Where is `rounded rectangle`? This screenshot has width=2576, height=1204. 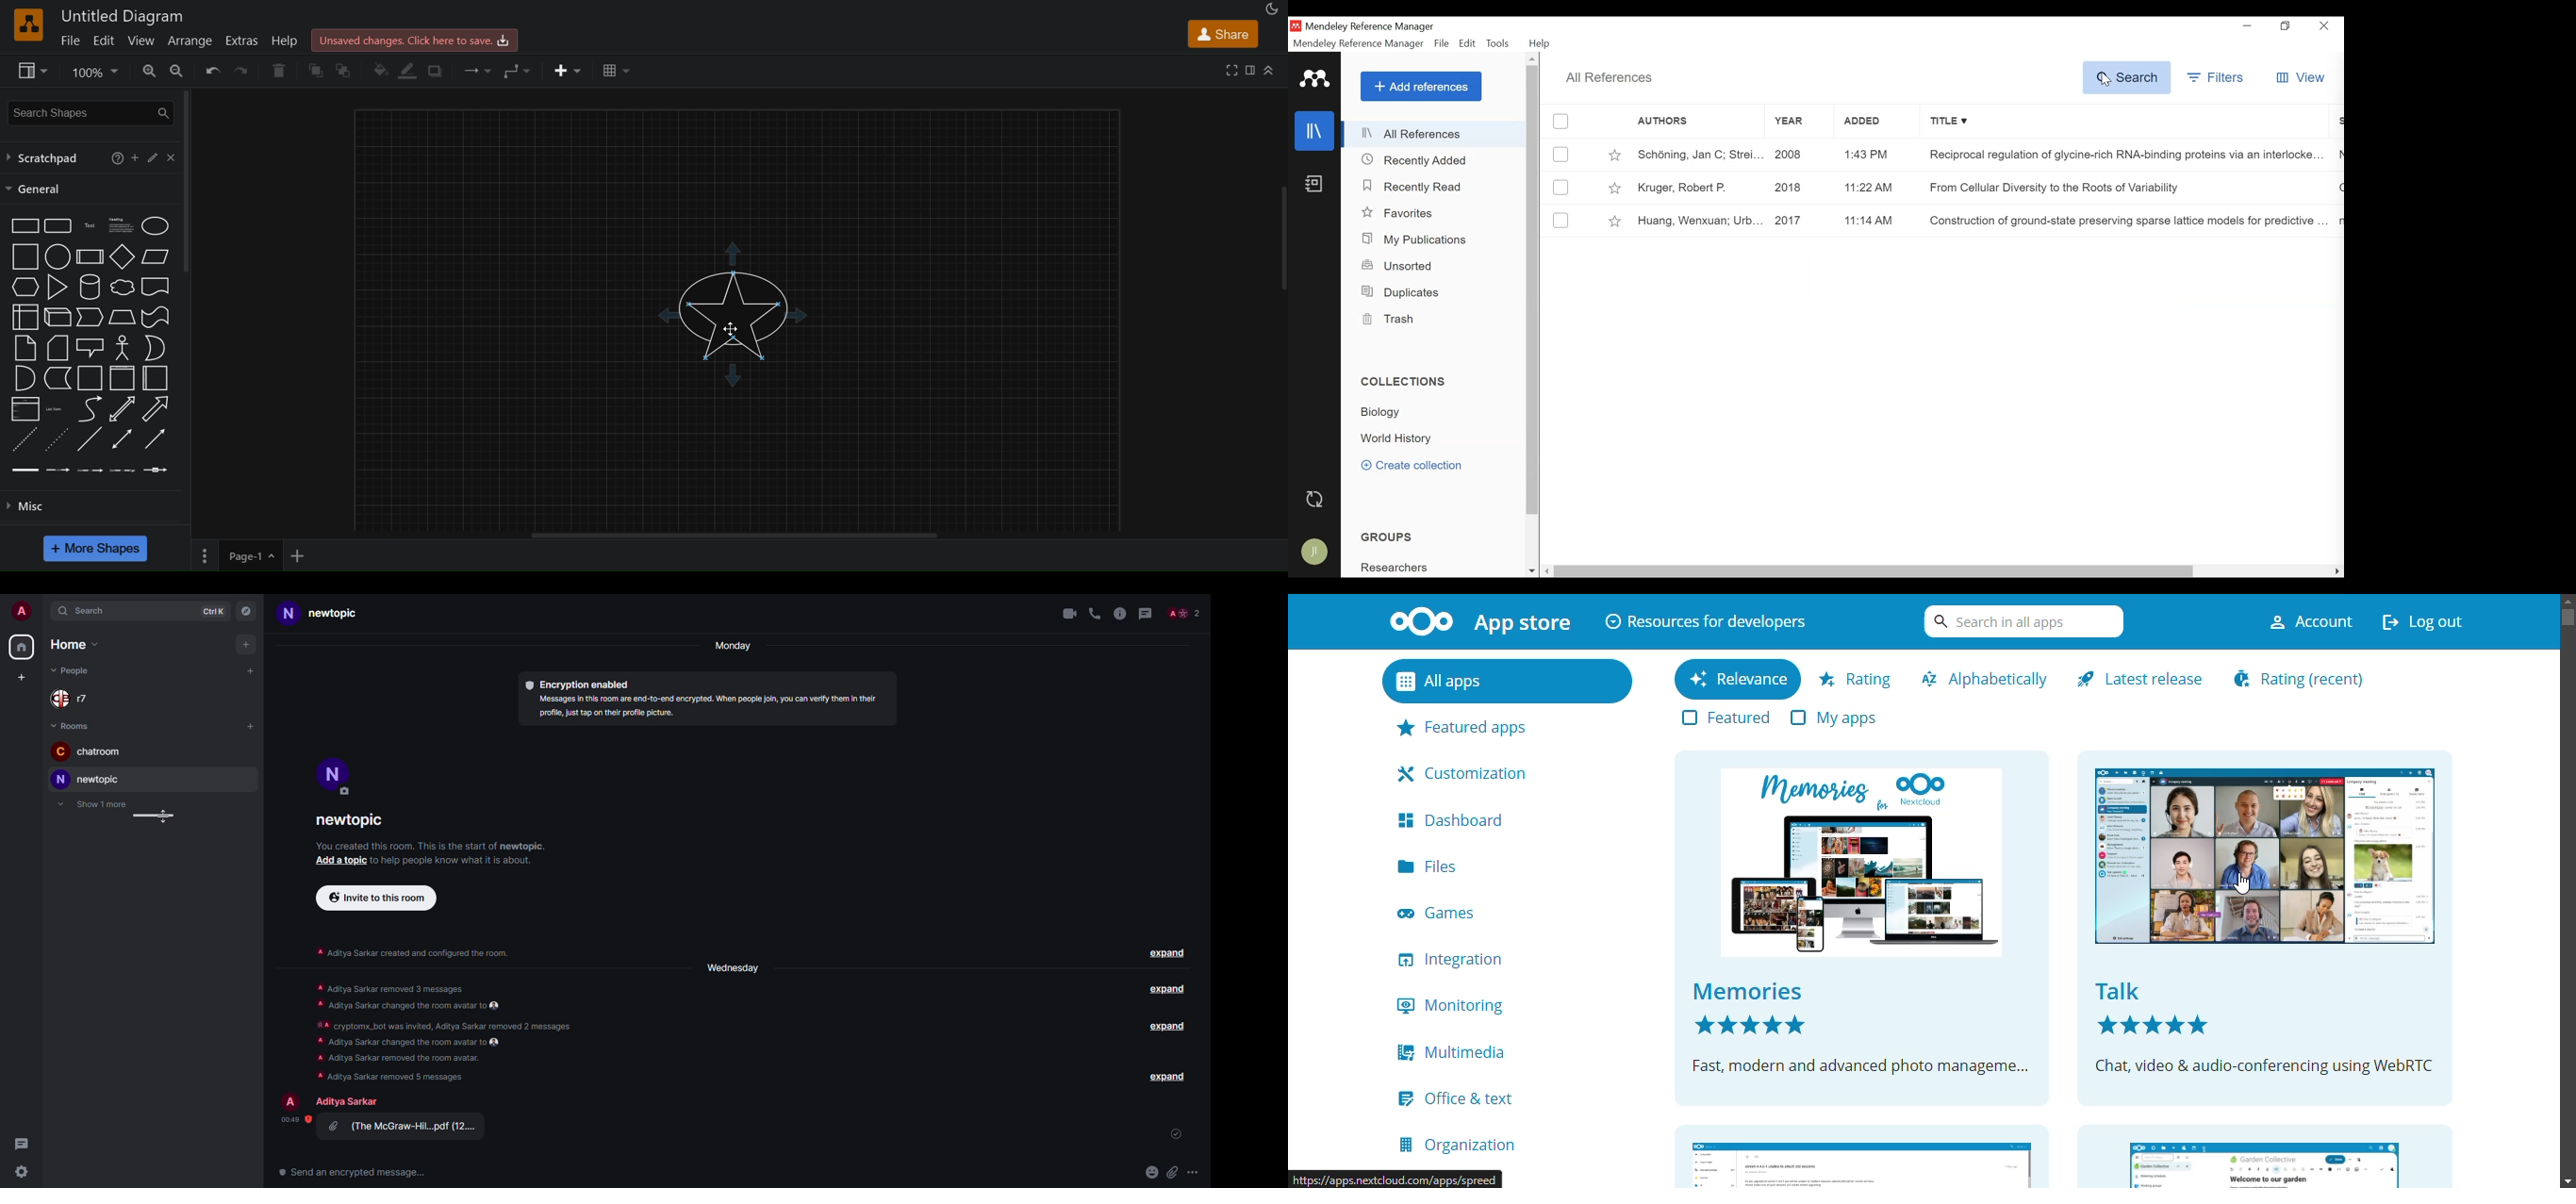
rounded rectangle is located at coordinates (56, 225).